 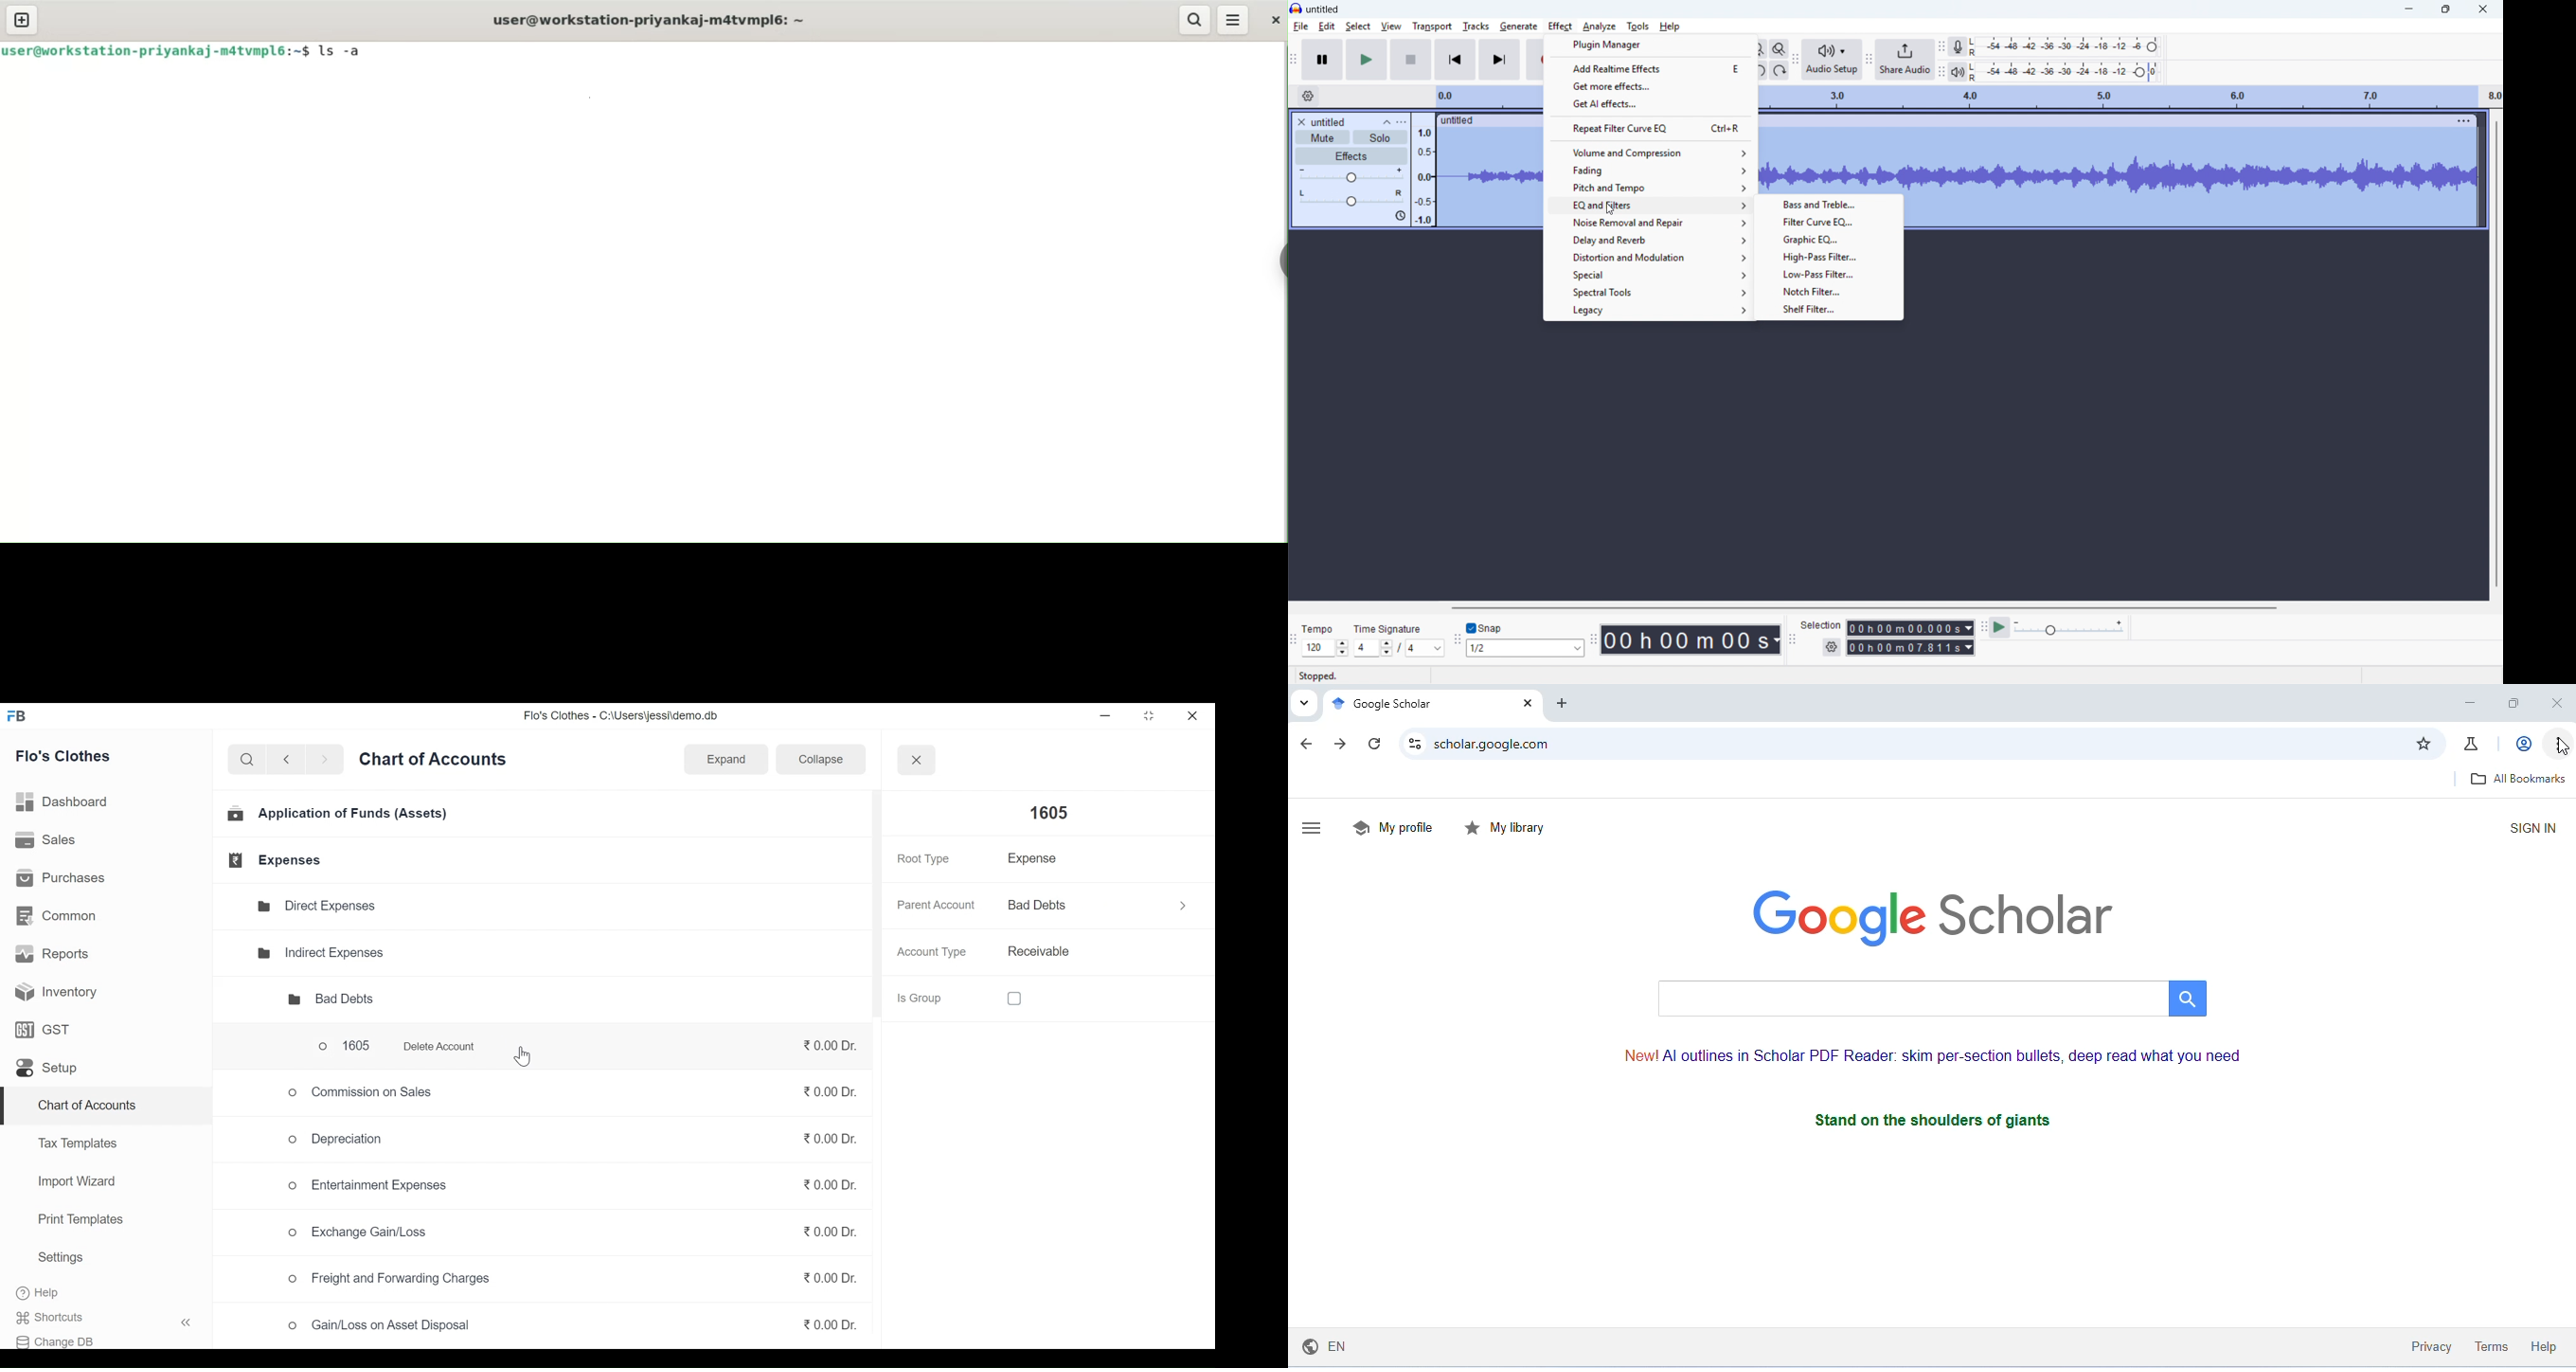 What do you see at coordinates (1391, 26) in the screenshot?
I see `view` at bounding box center [1391, 26].